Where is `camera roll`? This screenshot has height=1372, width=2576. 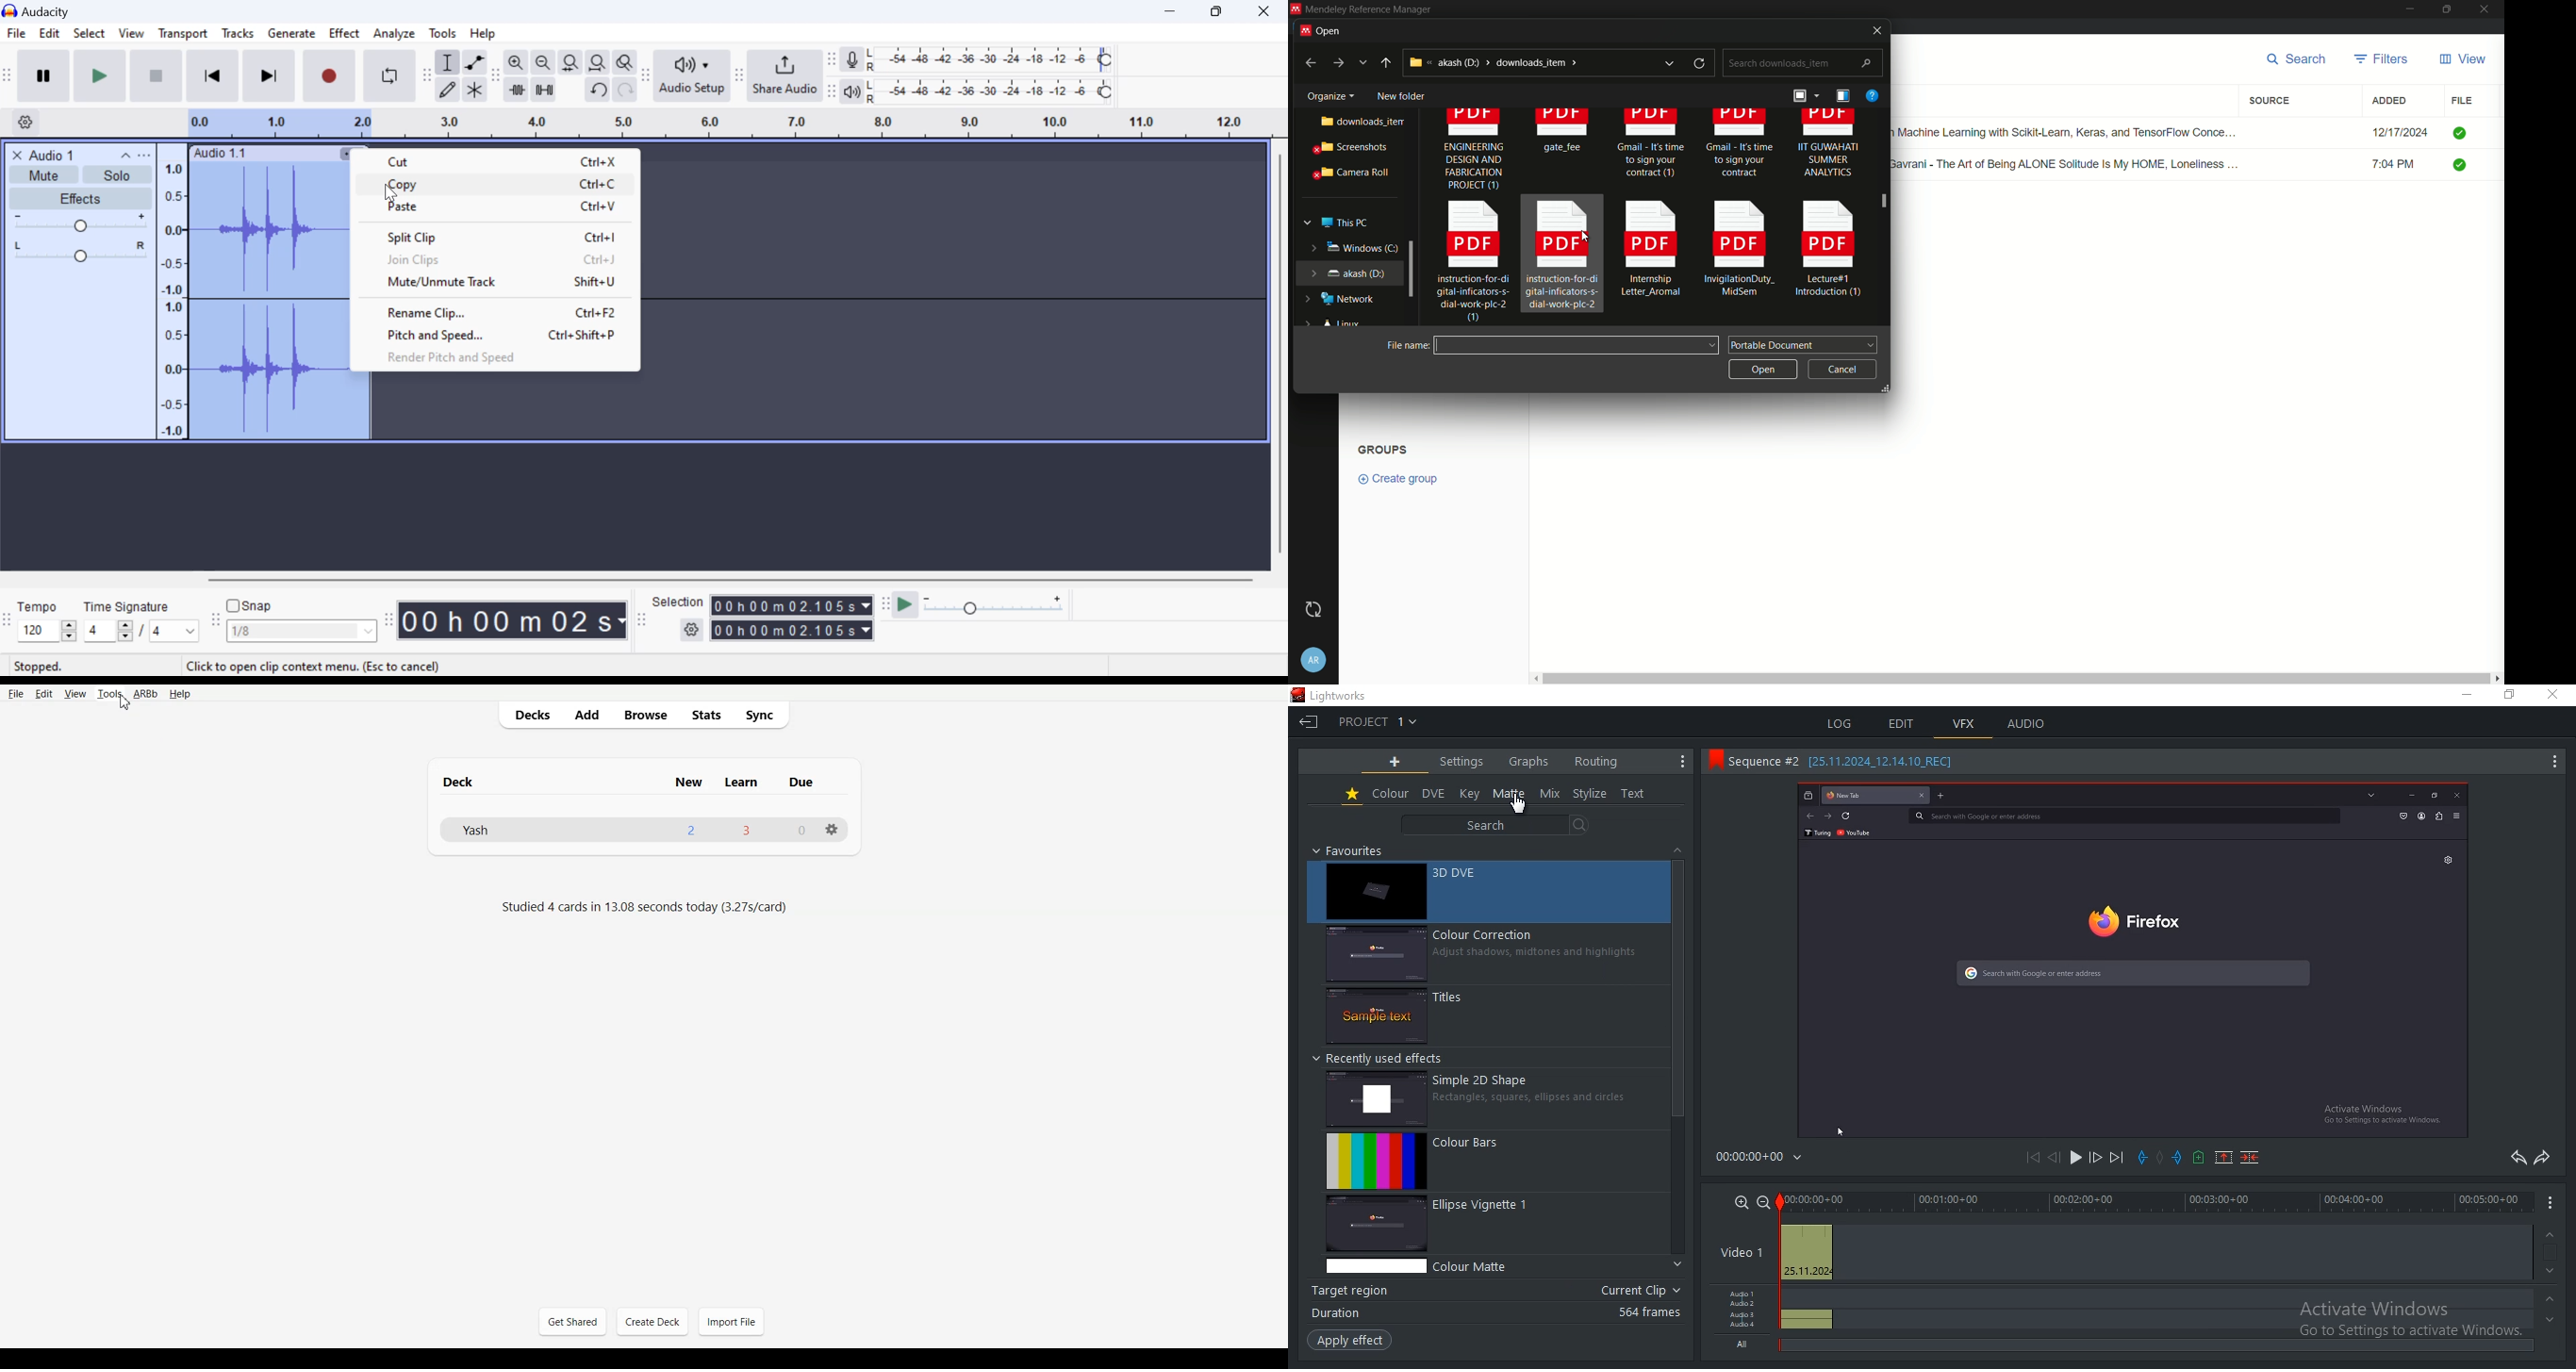
camera roll is located at coordinates (1348, 173).